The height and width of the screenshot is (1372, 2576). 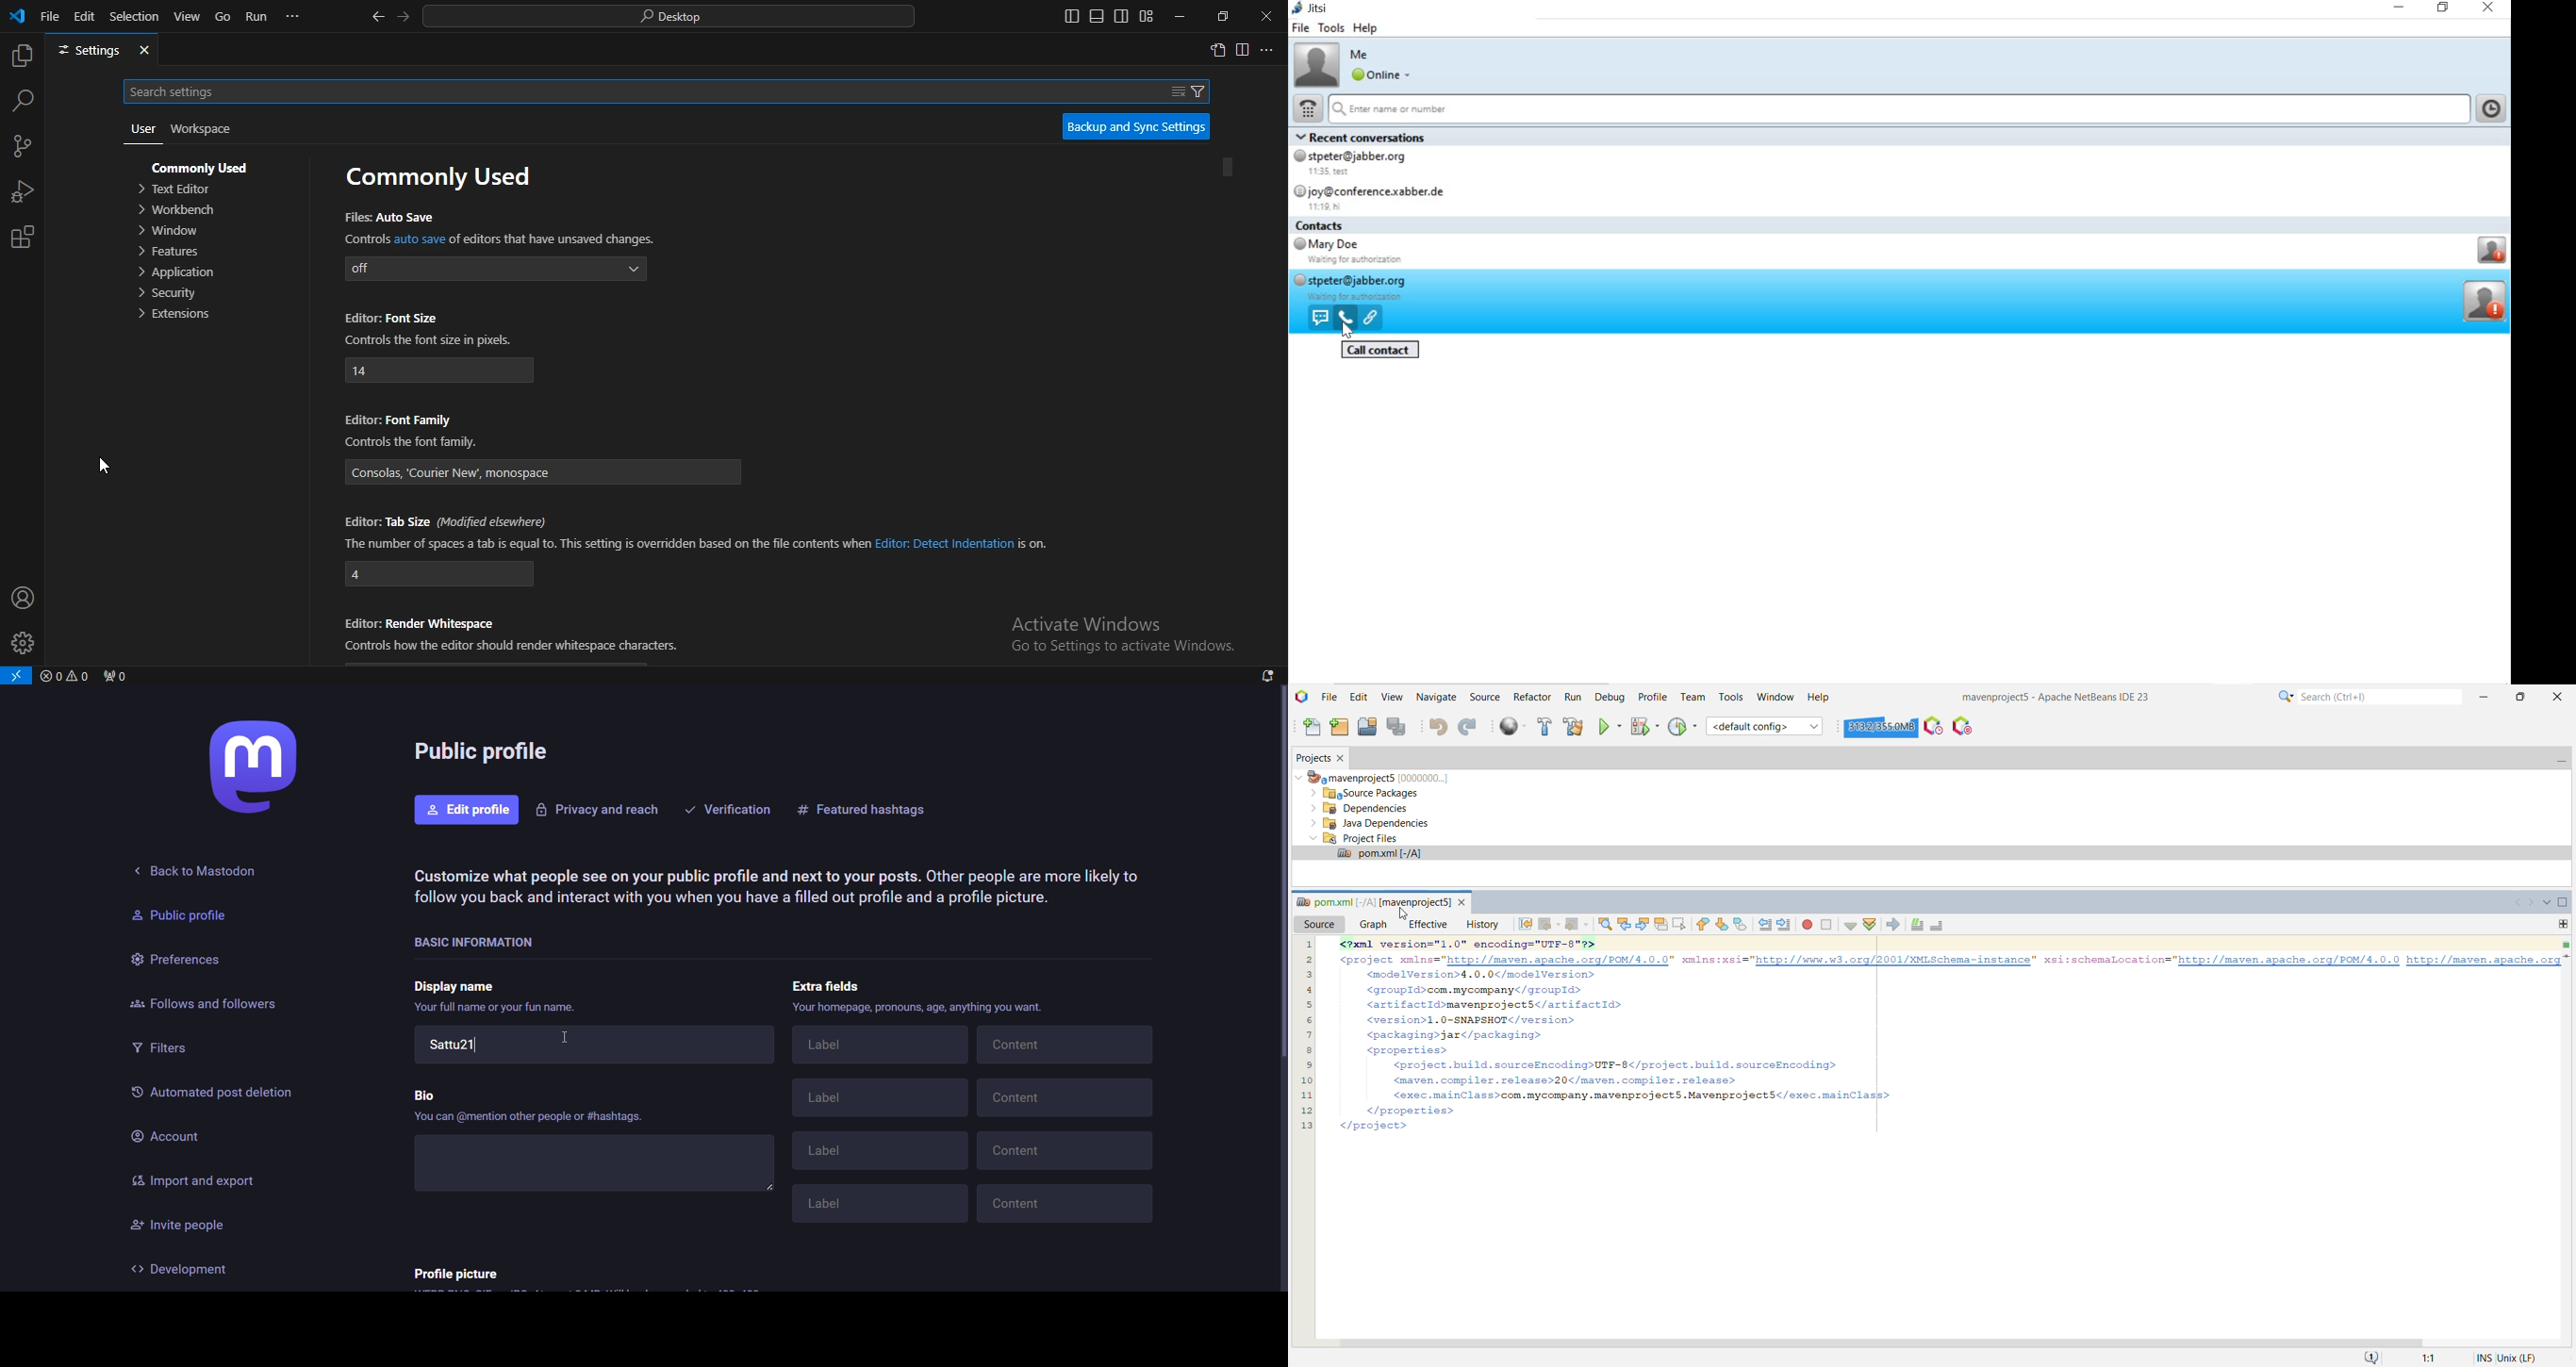 I want to click on profile, so click(x=23, y=644).